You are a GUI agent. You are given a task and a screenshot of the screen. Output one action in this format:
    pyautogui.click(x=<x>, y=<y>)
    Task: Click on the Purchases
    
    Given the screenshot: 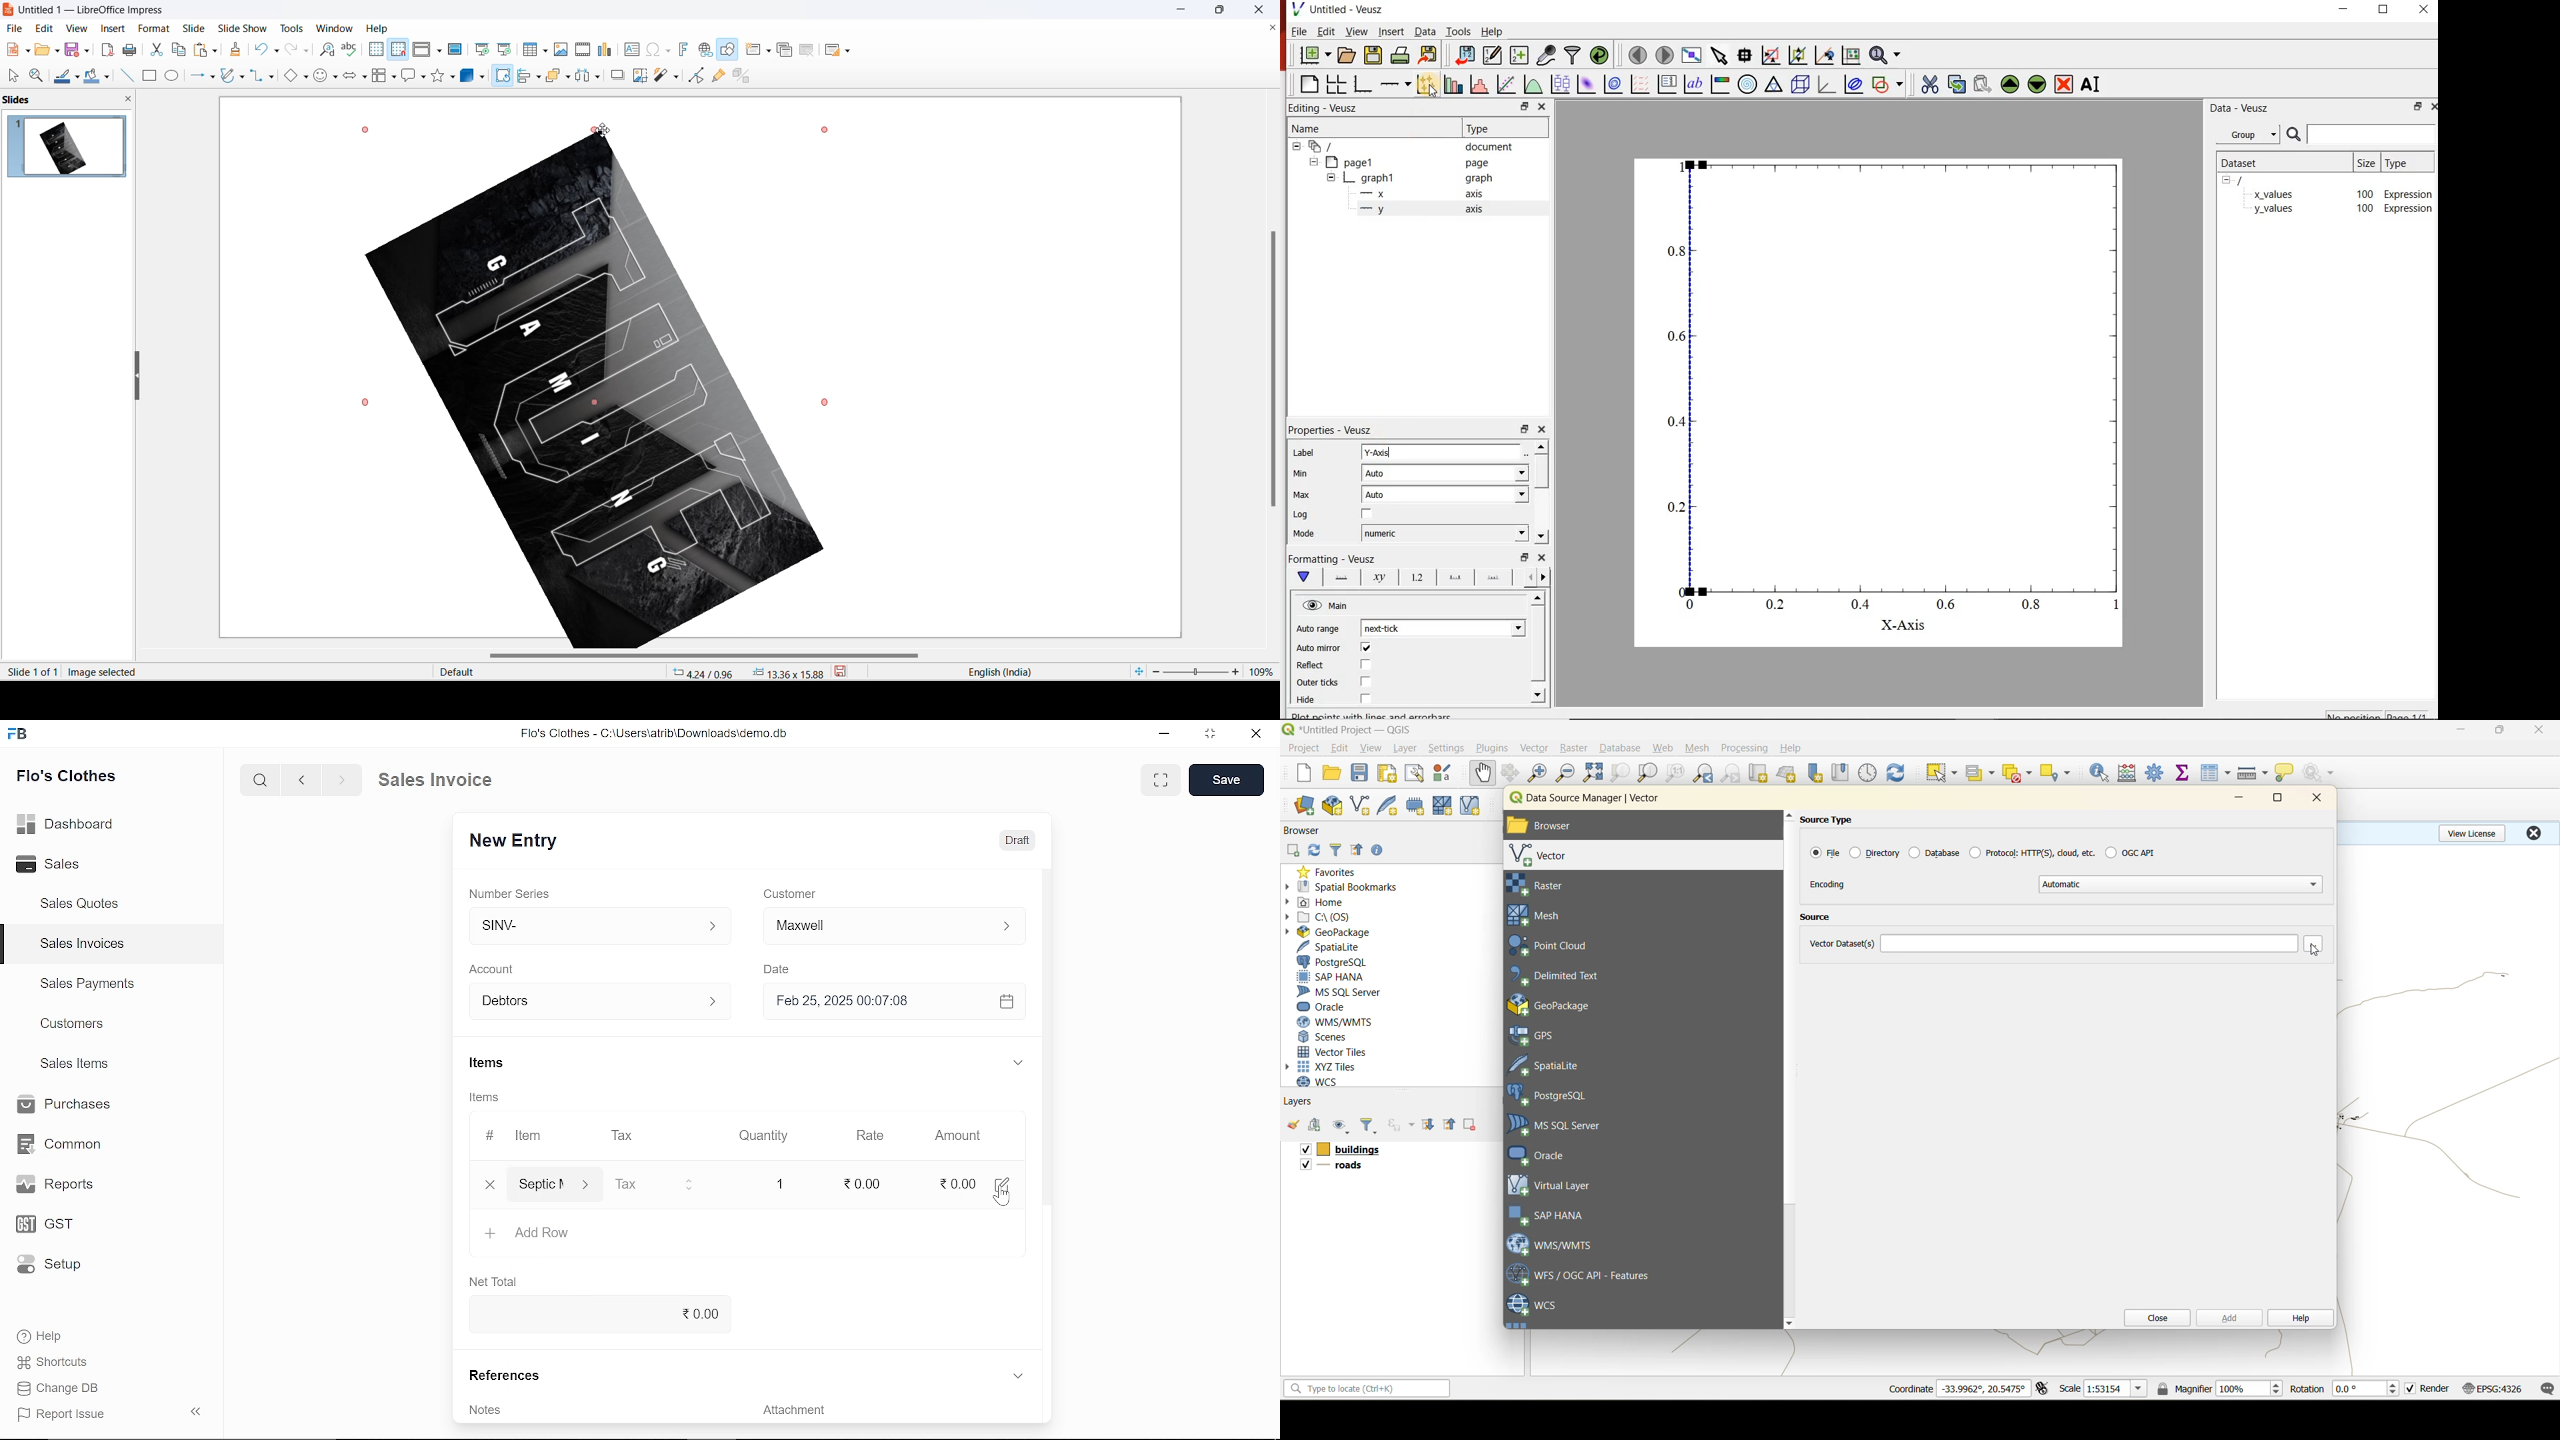 What is the action you would take?
    pyautogui.click(x=67, y=1106)
    